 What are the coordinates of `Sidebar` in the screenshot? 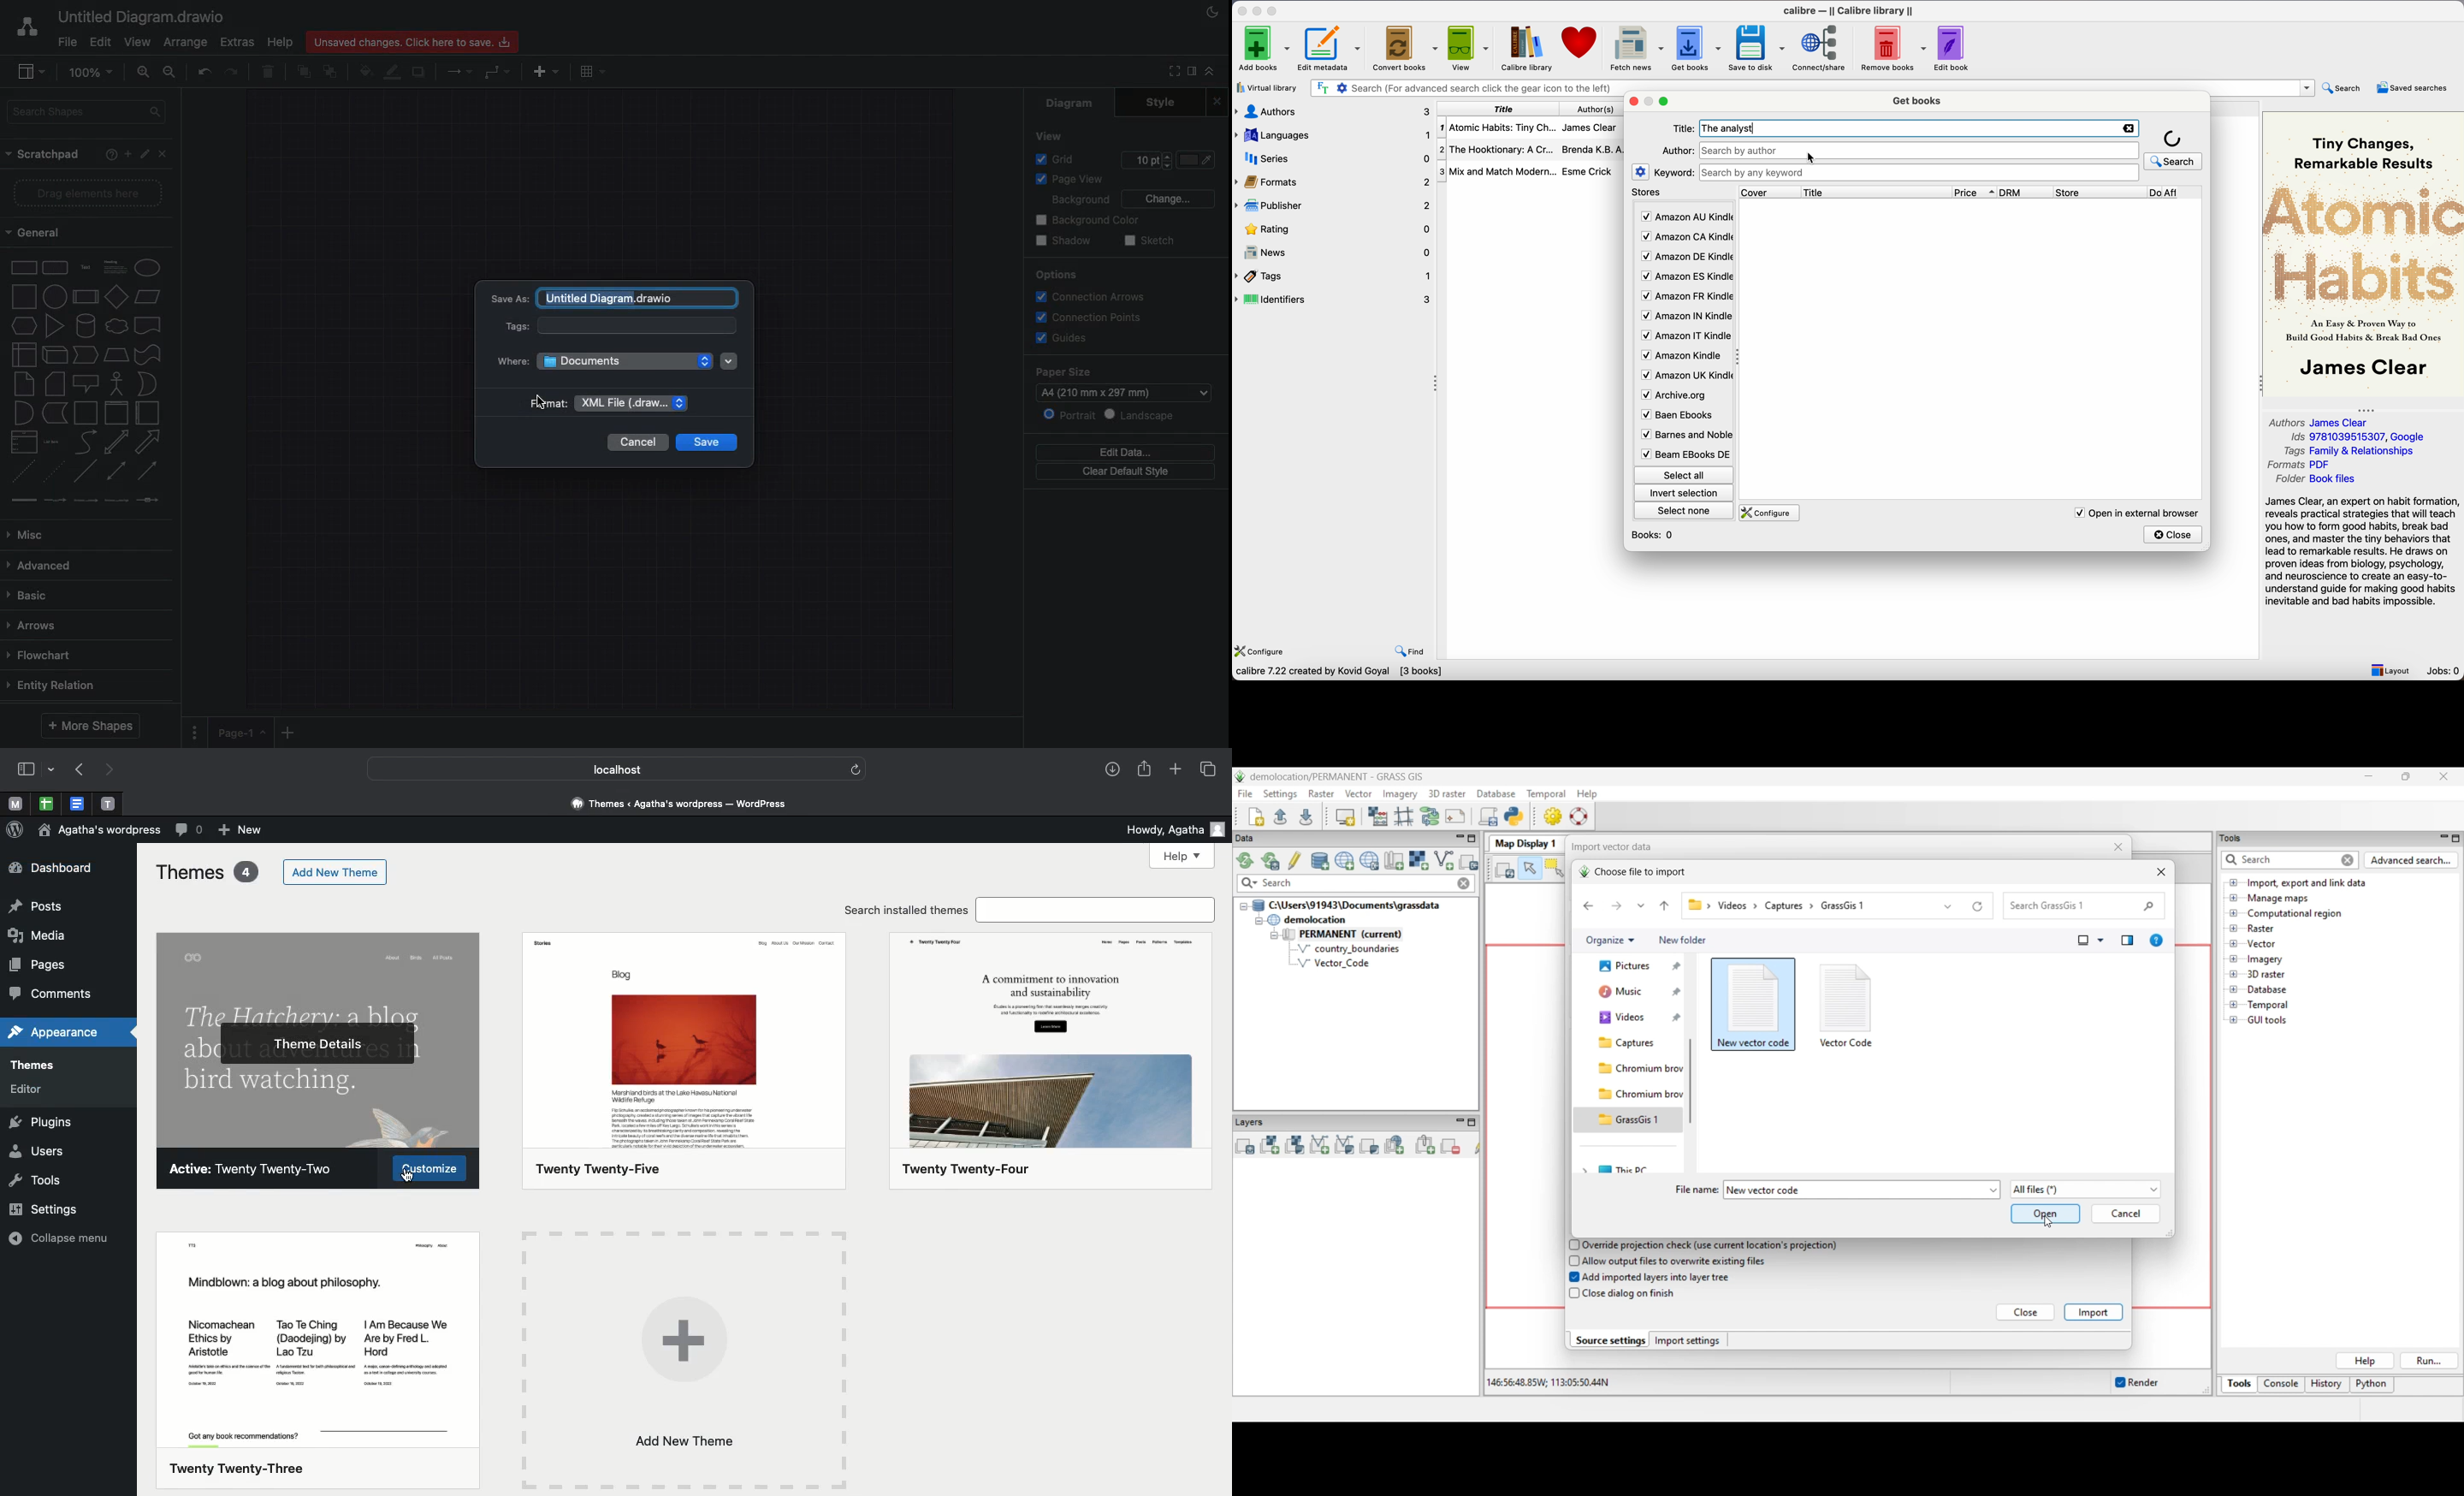 It's located at (32, 72).